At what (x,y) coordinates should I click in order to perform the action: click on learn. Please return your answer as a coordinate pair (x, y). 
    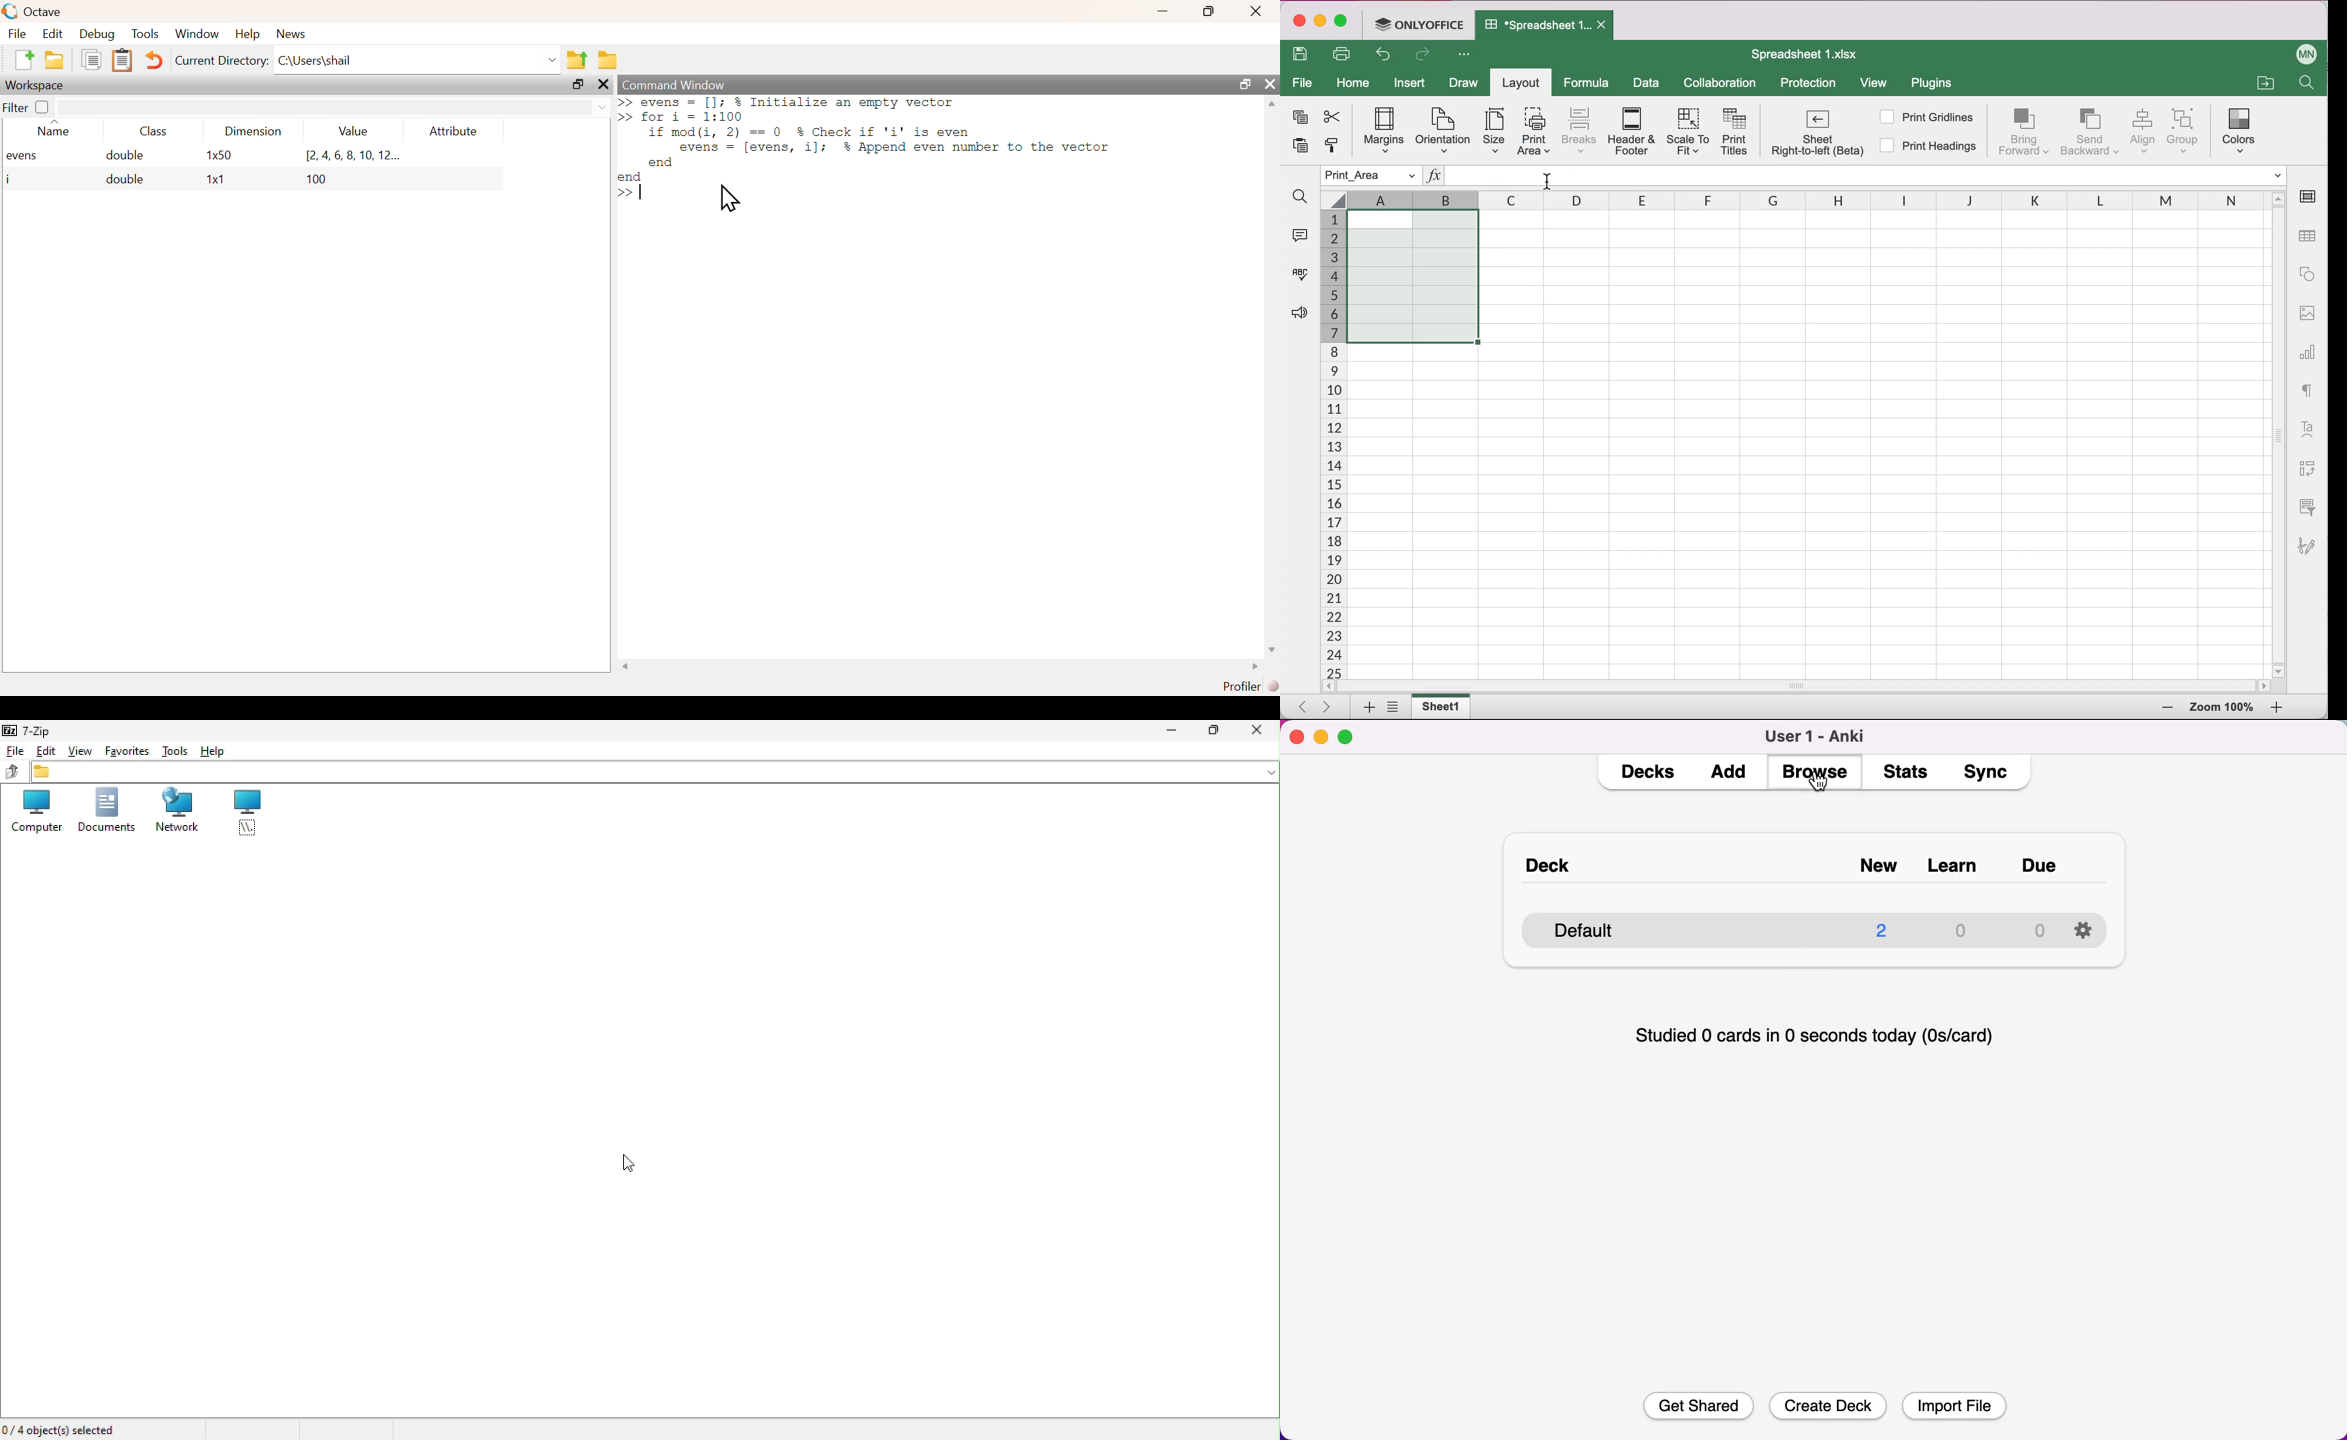
    Looking at the image, I should click on (1955, 872).